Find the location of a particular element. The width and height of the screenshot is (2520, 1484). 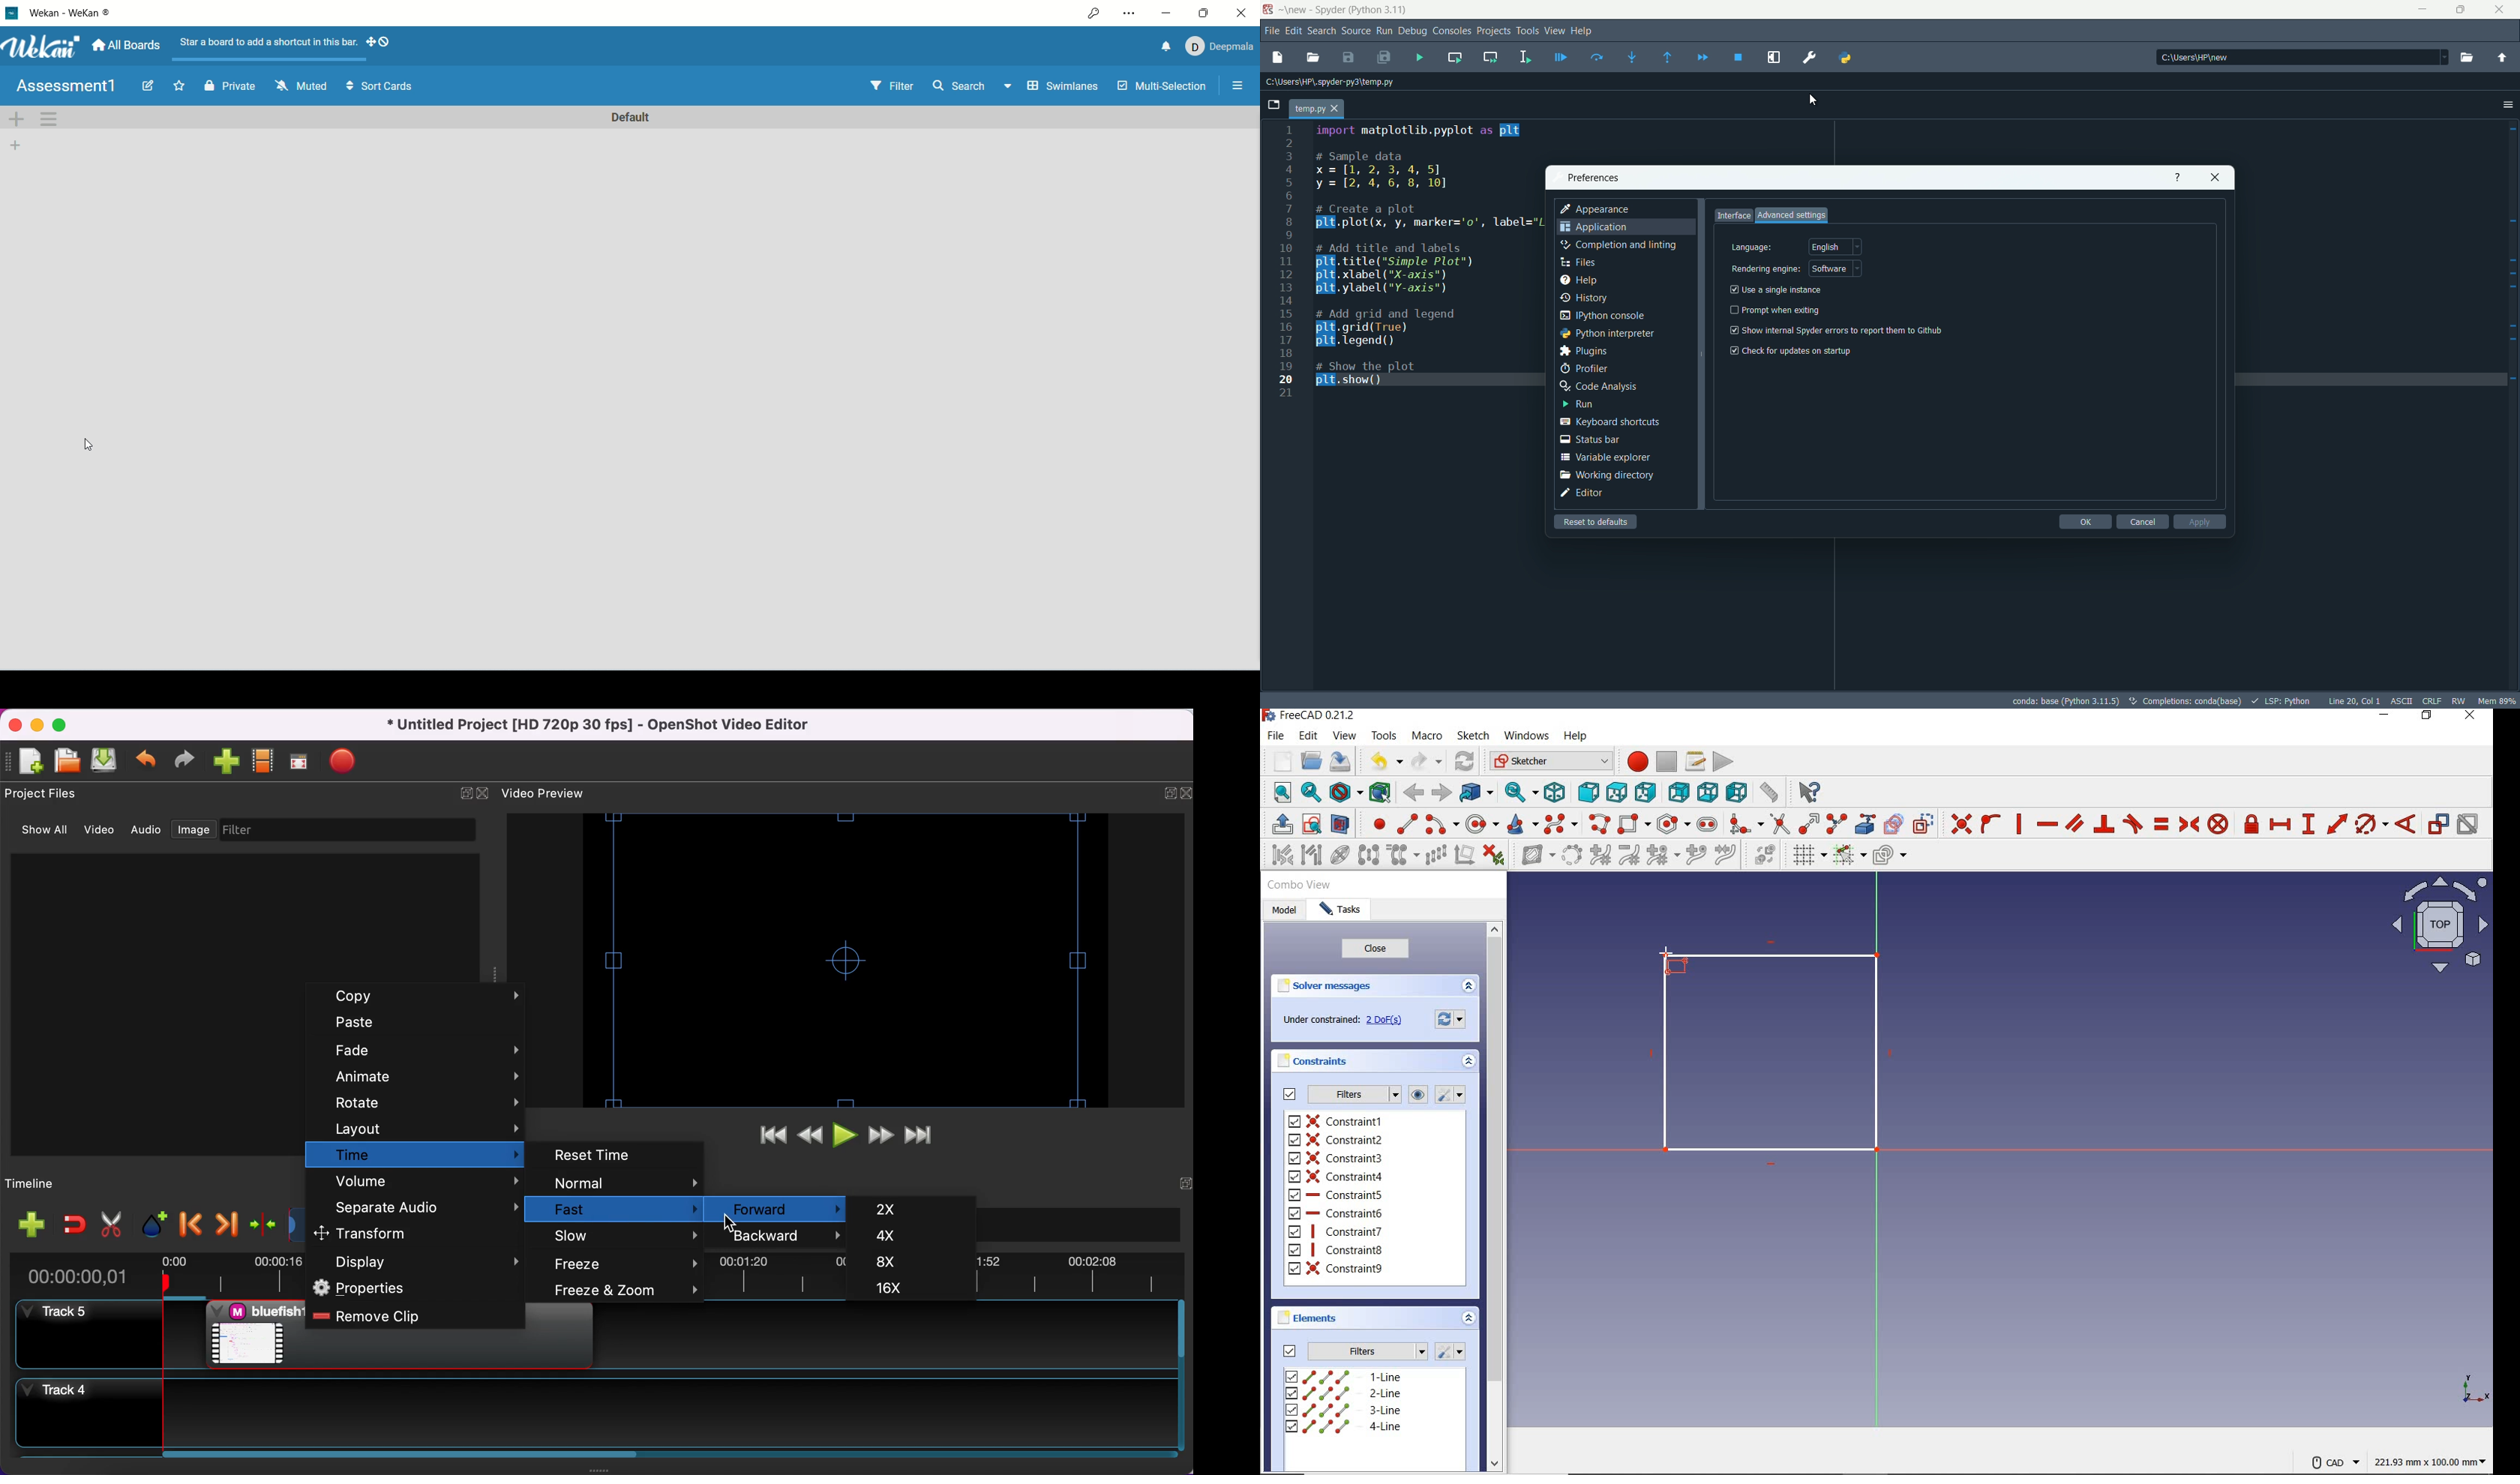

constrain lock is located at coordinates (2252, 824).